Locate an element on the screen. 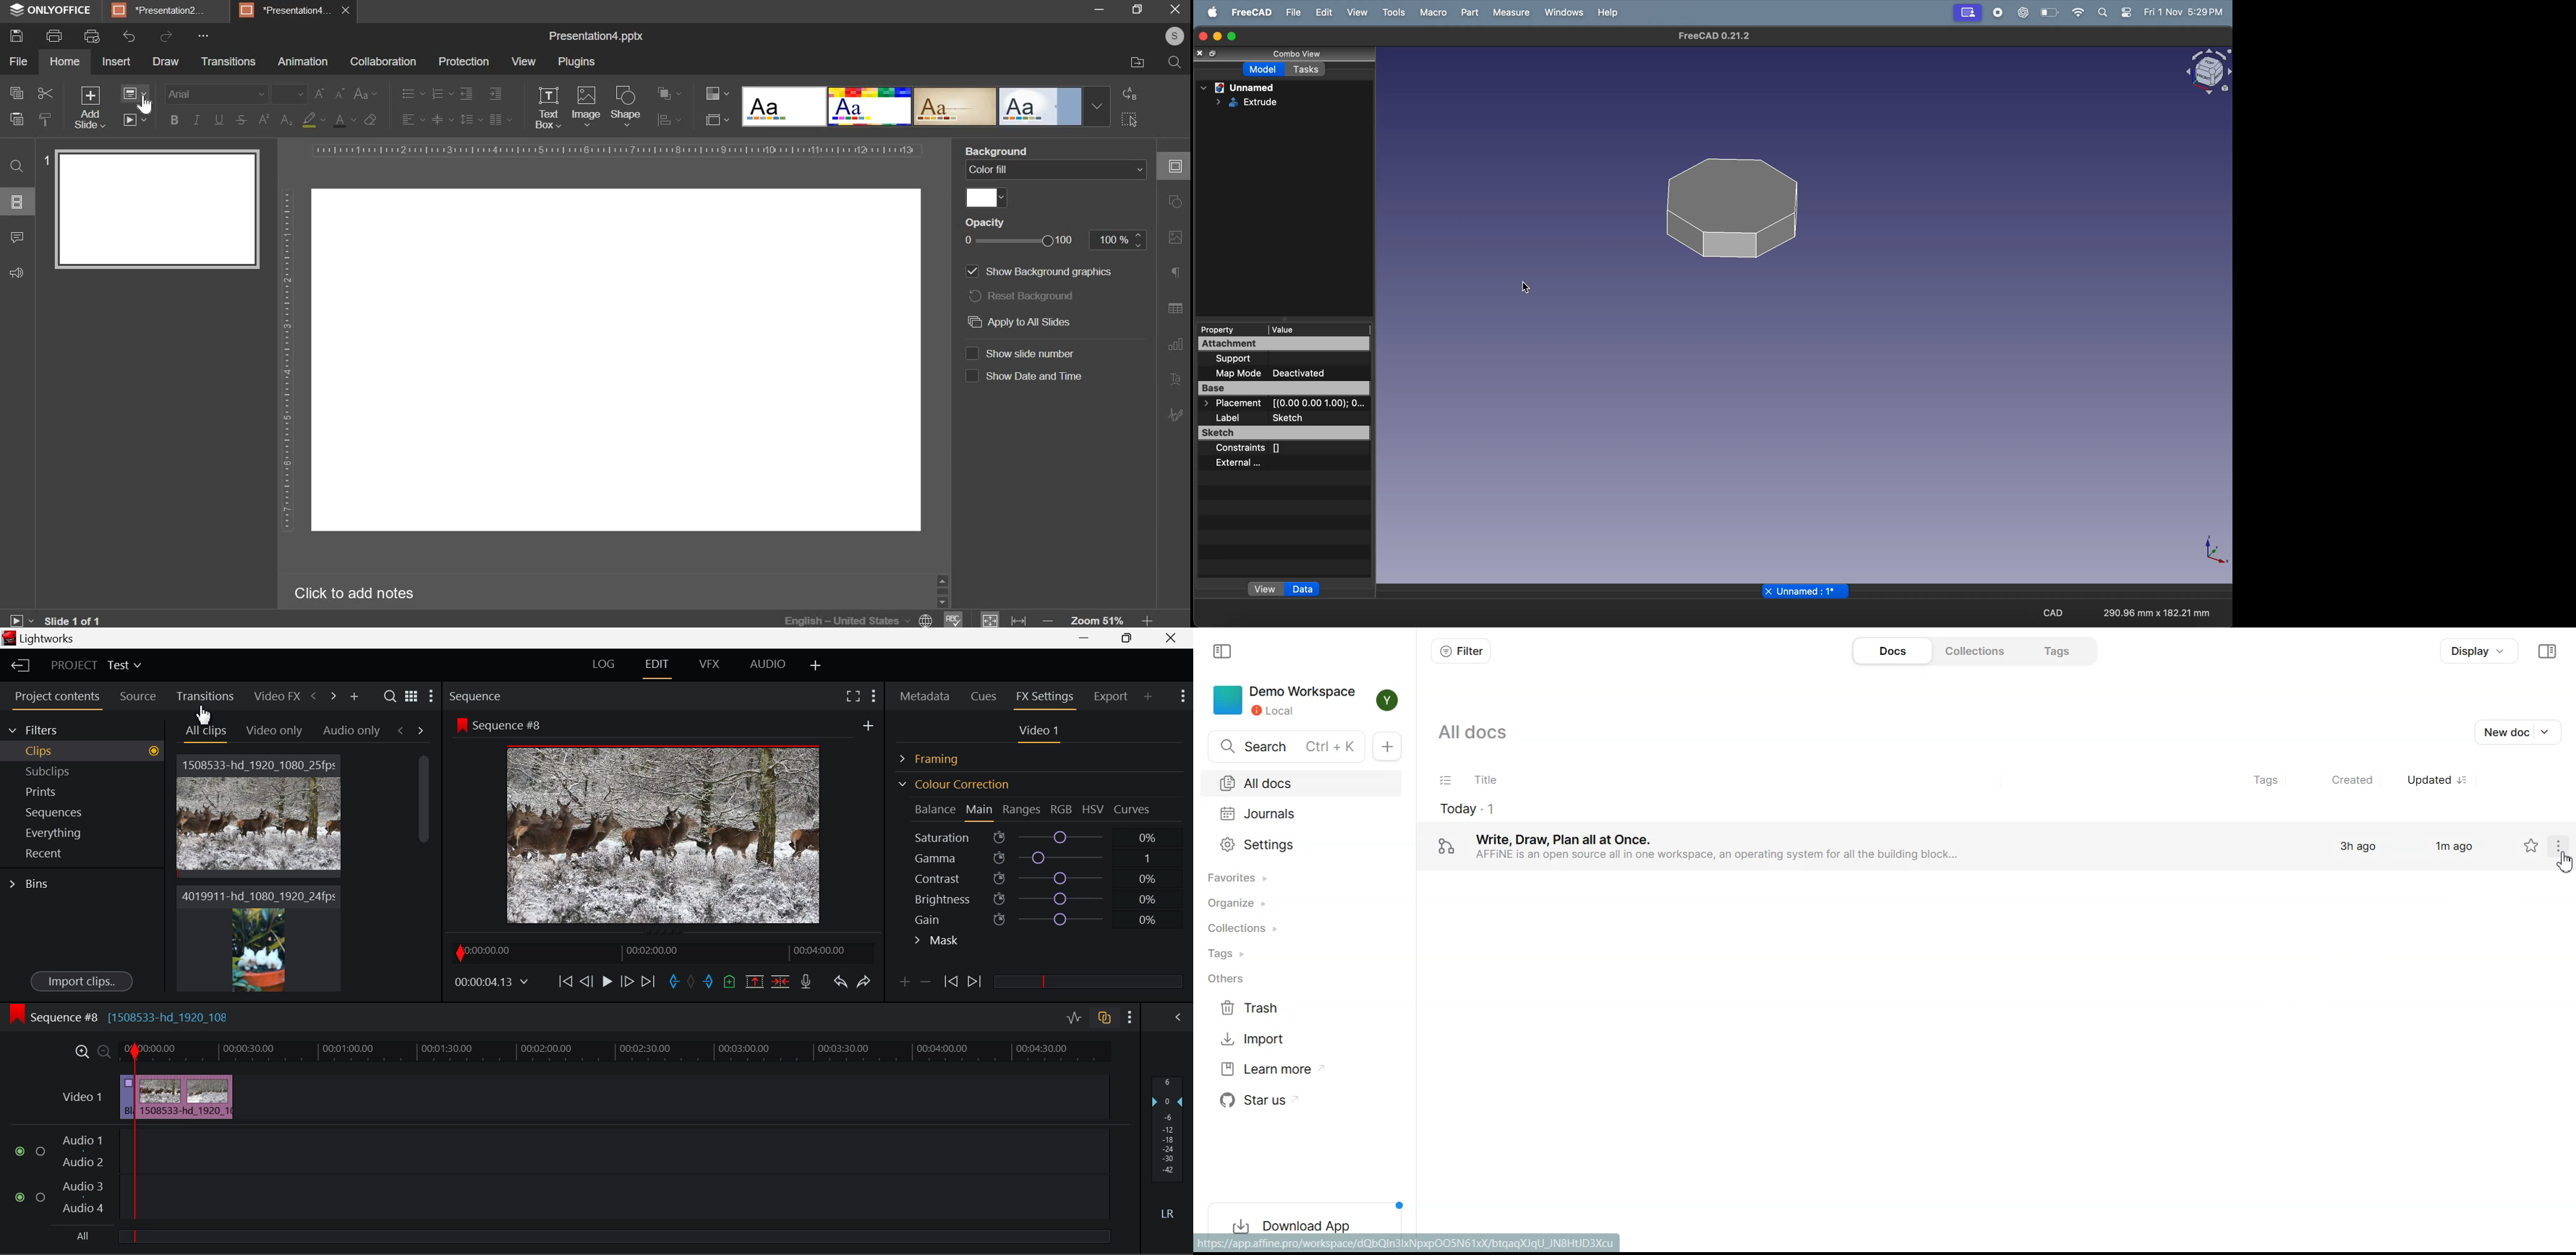 This screenshot has height=1260, width=2576. apple menu is located at coordinates (1209, 13).